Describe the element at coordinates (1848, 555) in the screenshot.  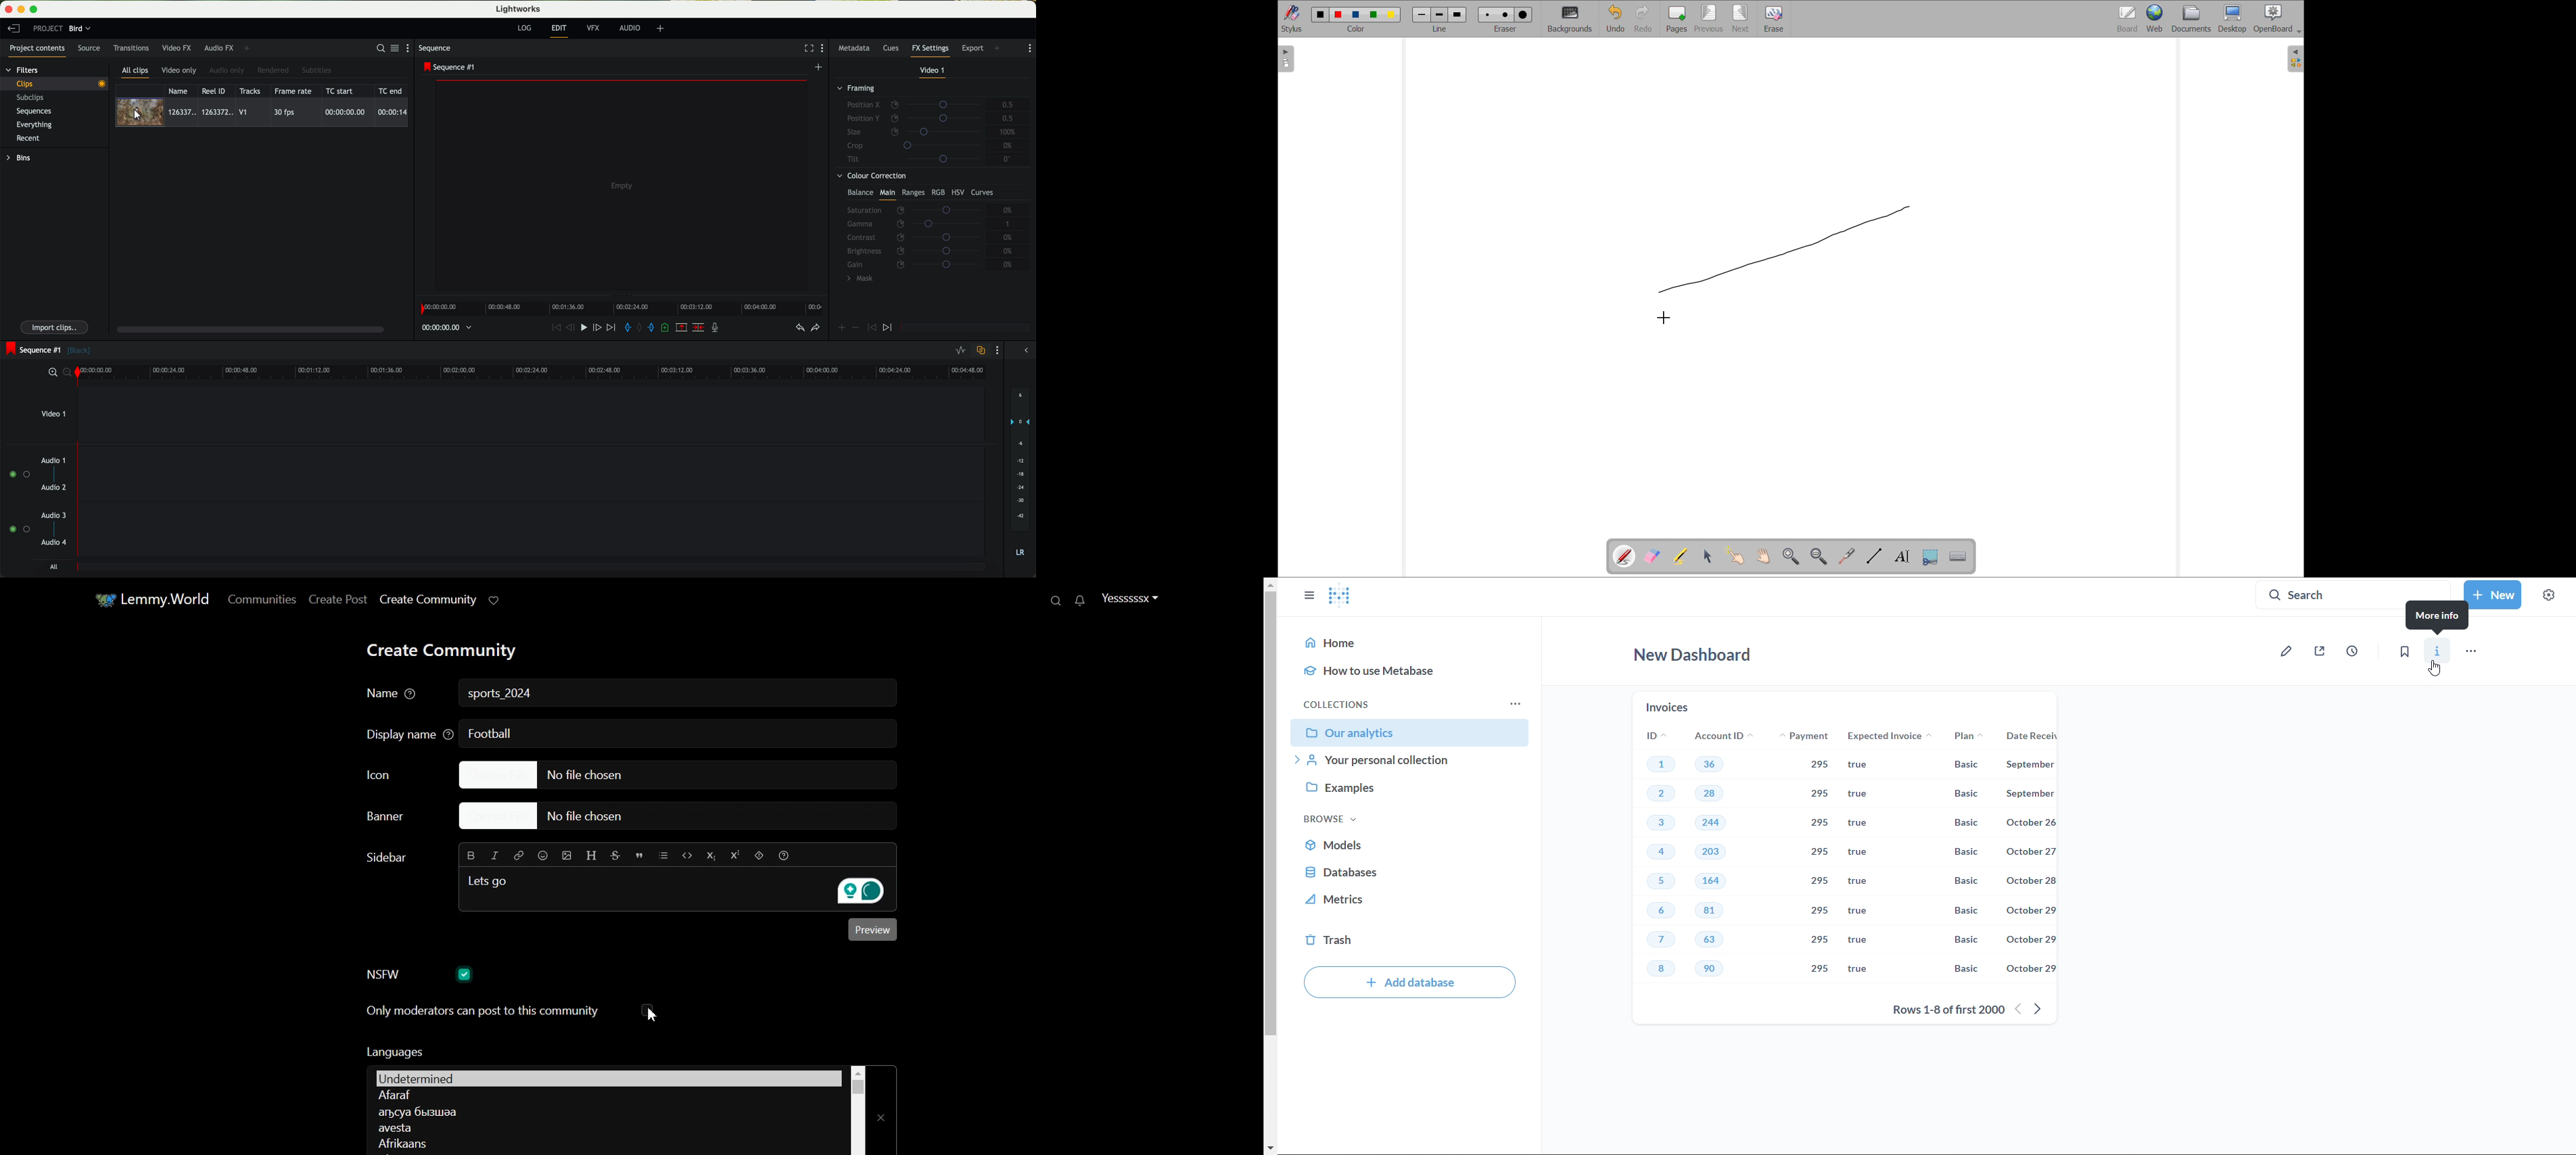
I see `virtual laser pointer` at that location.